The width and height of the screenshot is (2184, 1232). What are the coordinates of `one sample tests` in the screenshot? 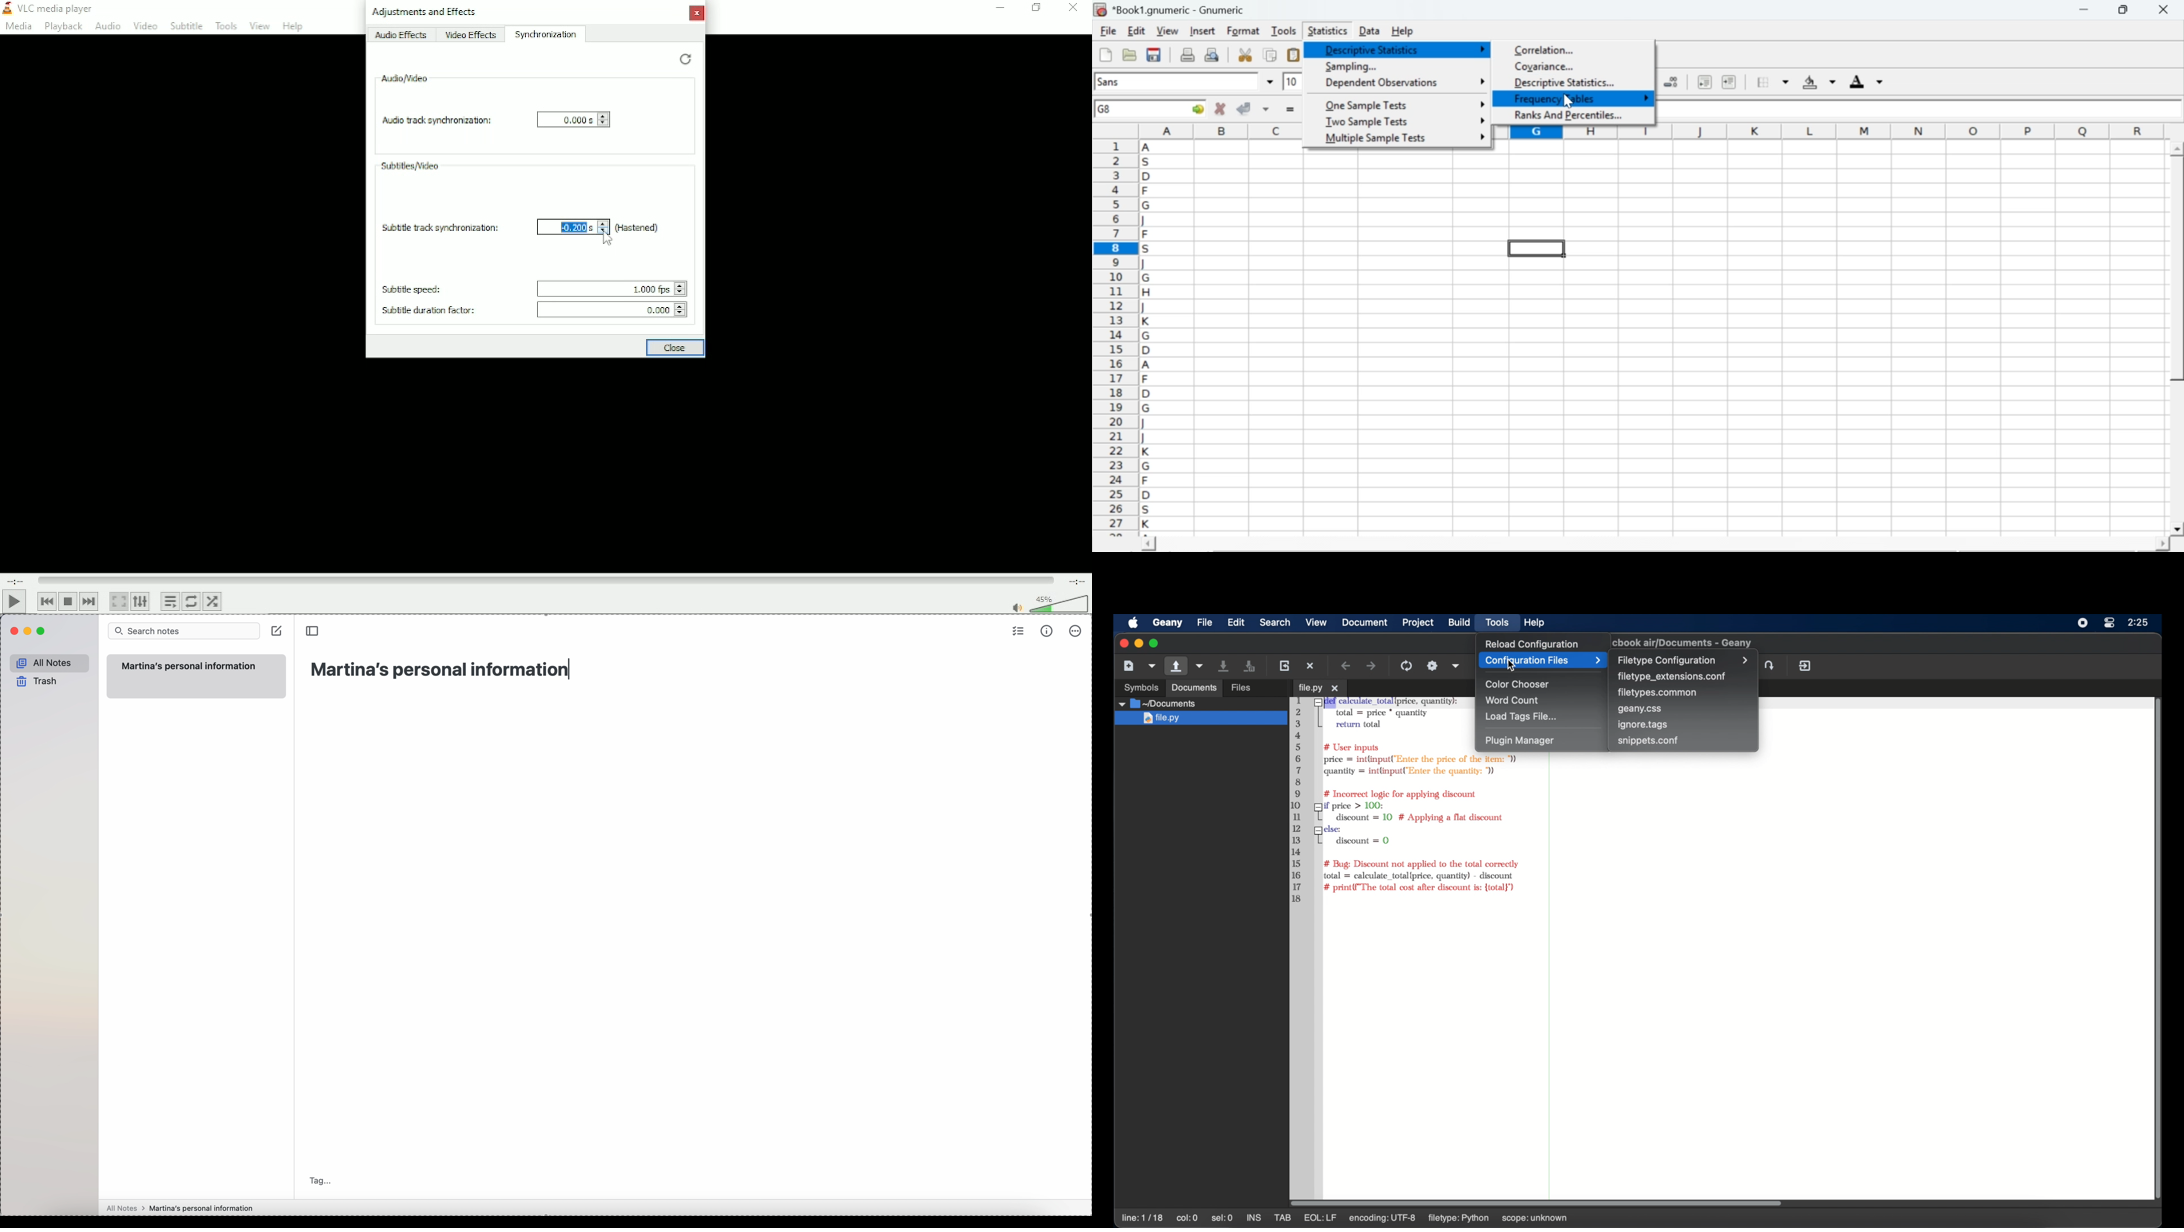 It's located at (1368, 106).